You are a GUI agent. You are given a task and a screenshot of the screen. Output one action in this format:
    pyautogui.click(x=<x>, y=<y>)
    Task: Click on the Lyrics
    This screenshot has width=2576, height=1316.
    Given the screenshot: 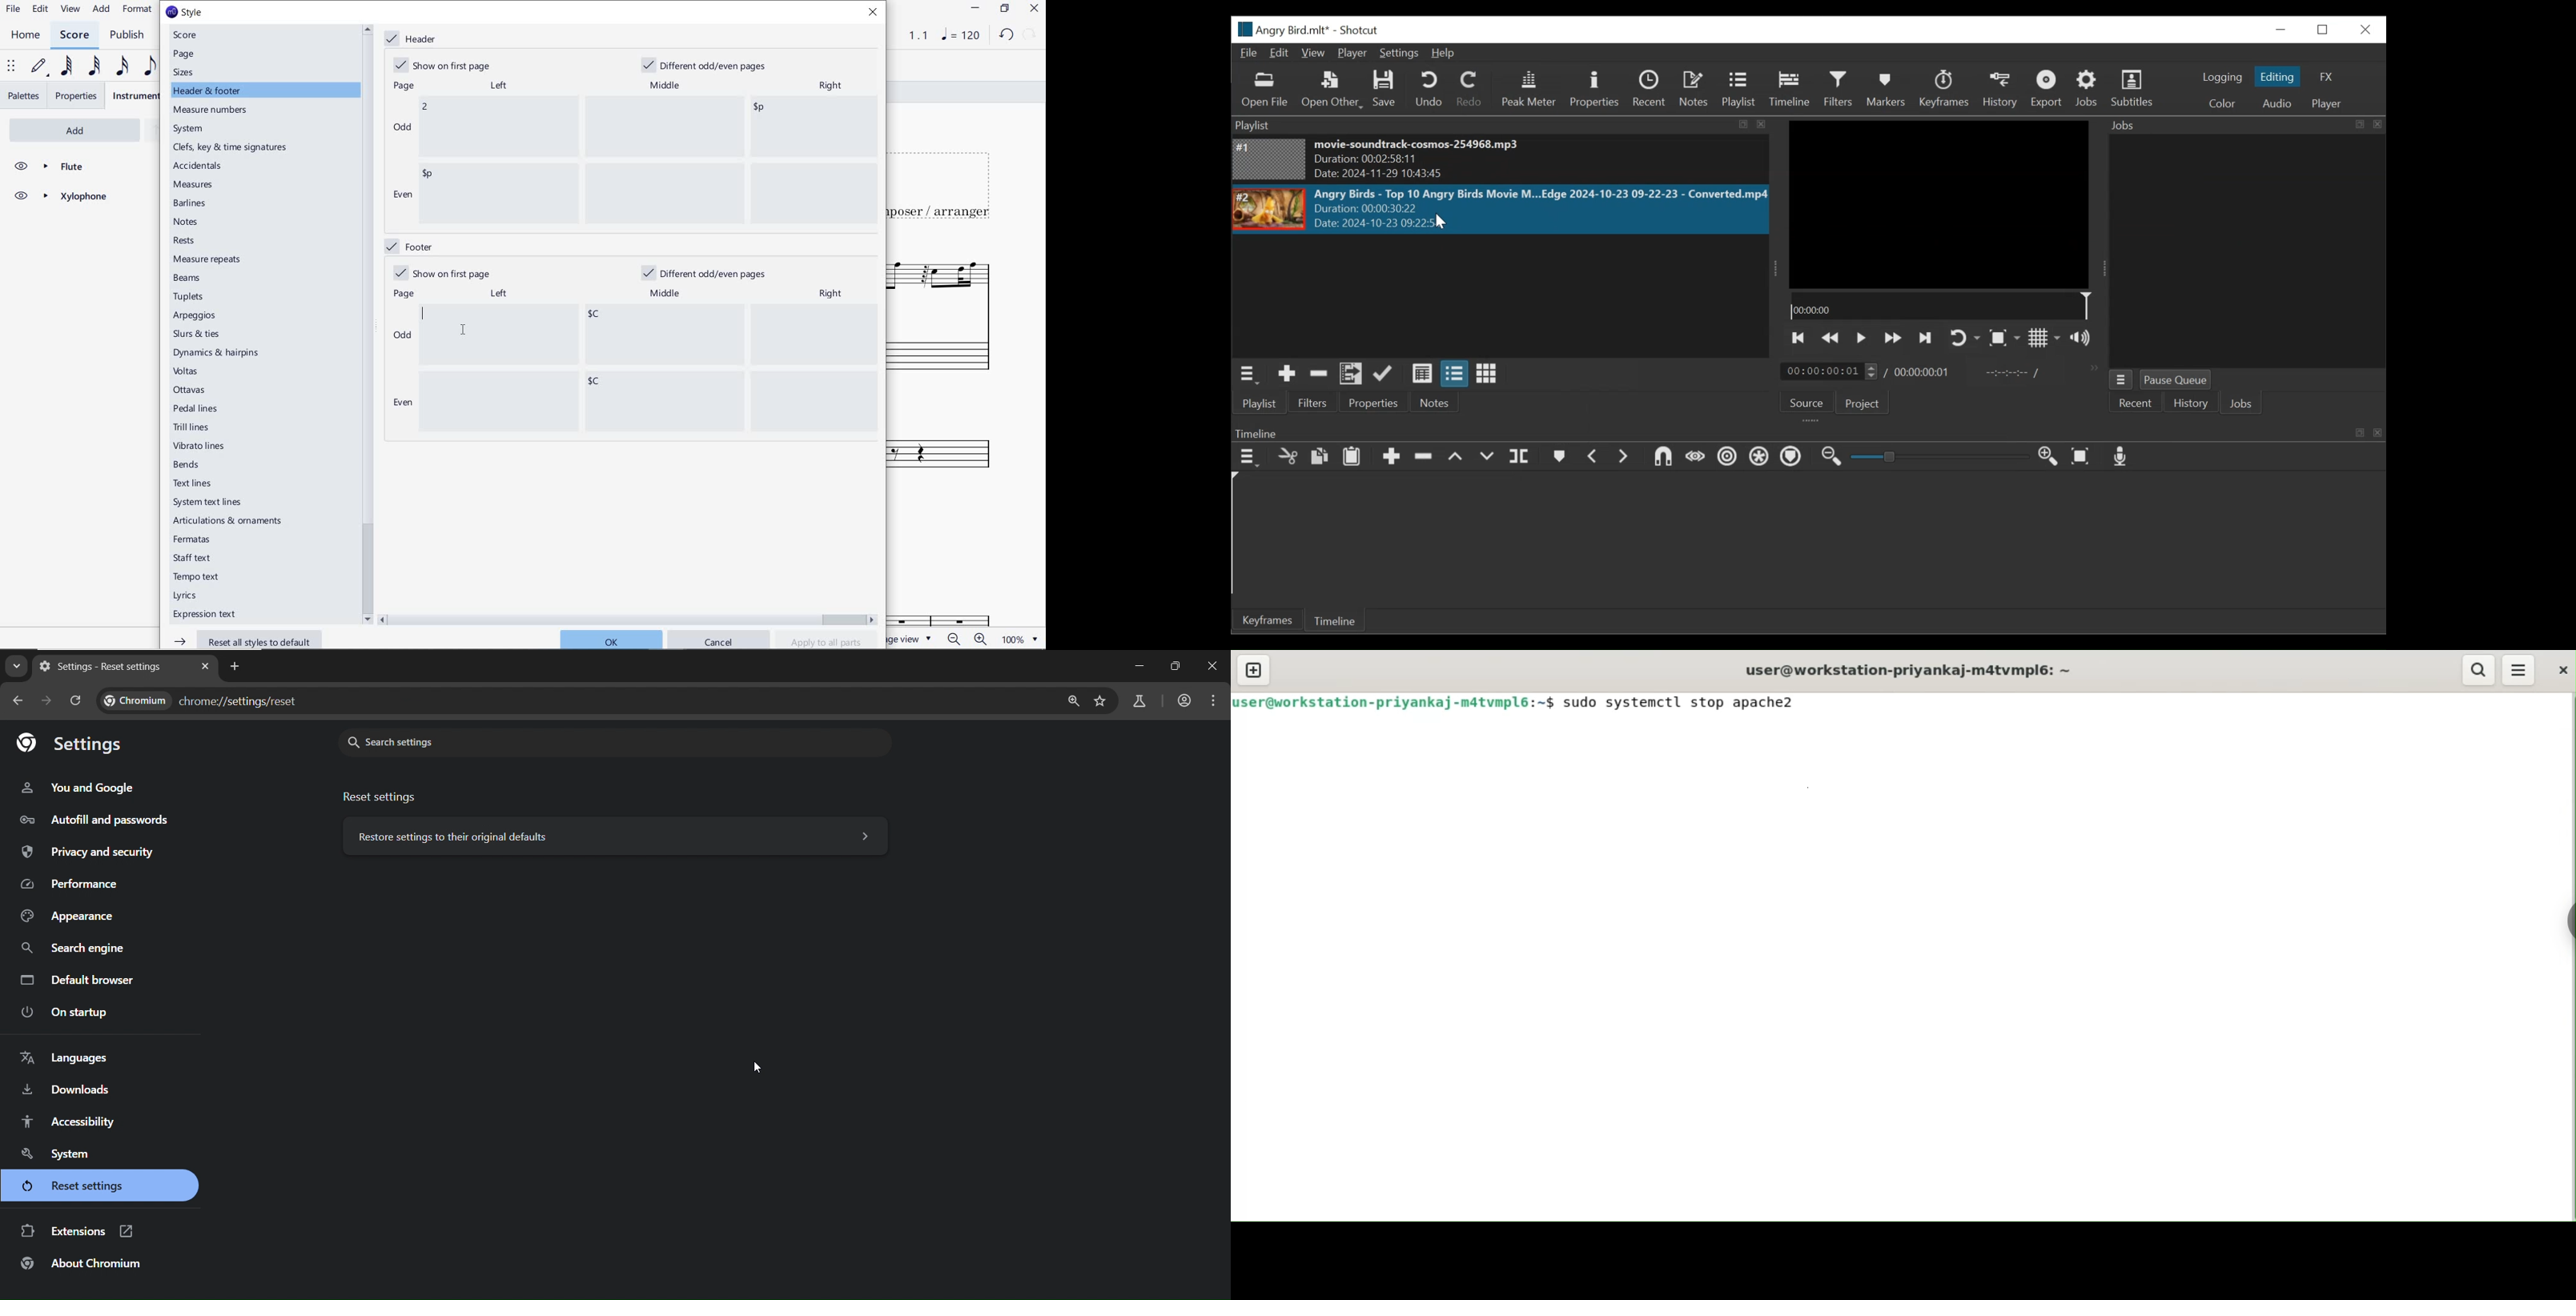 What is the action you would take?
    pyautogui.click(x=188, y=596)
    